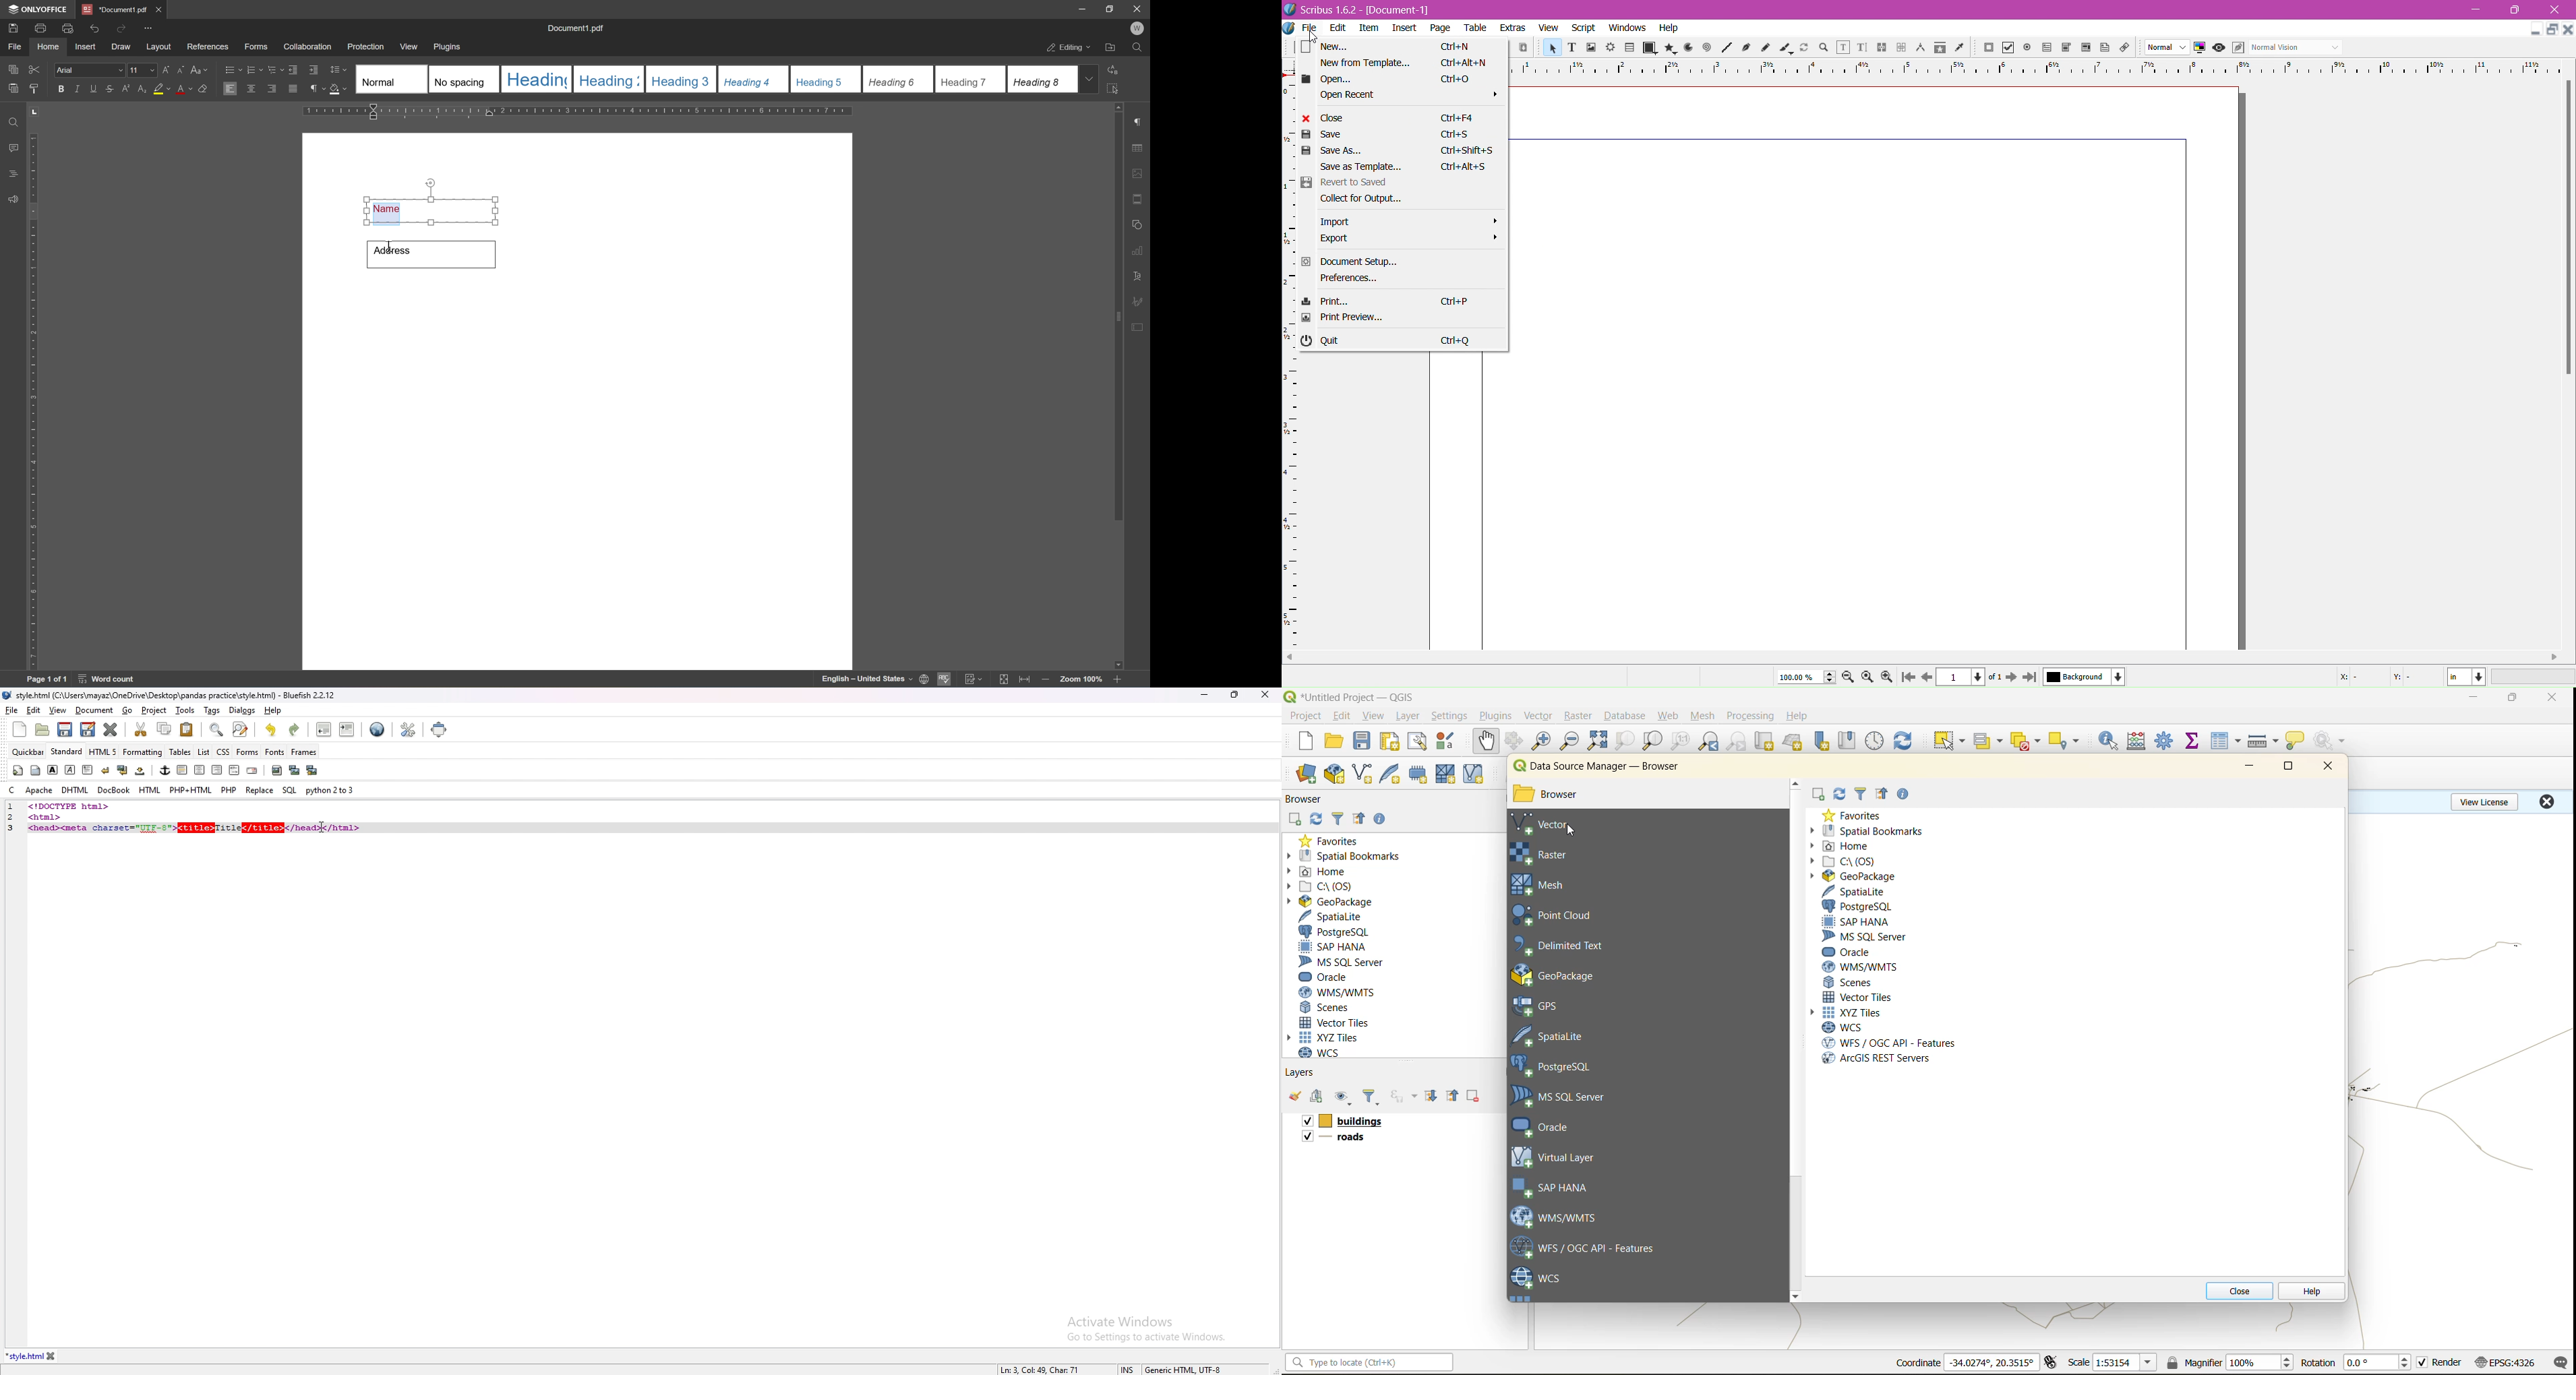 Image resolution: width=2576 pixels, height=1400 pixels. I want to click on view, so click(1374, 717).